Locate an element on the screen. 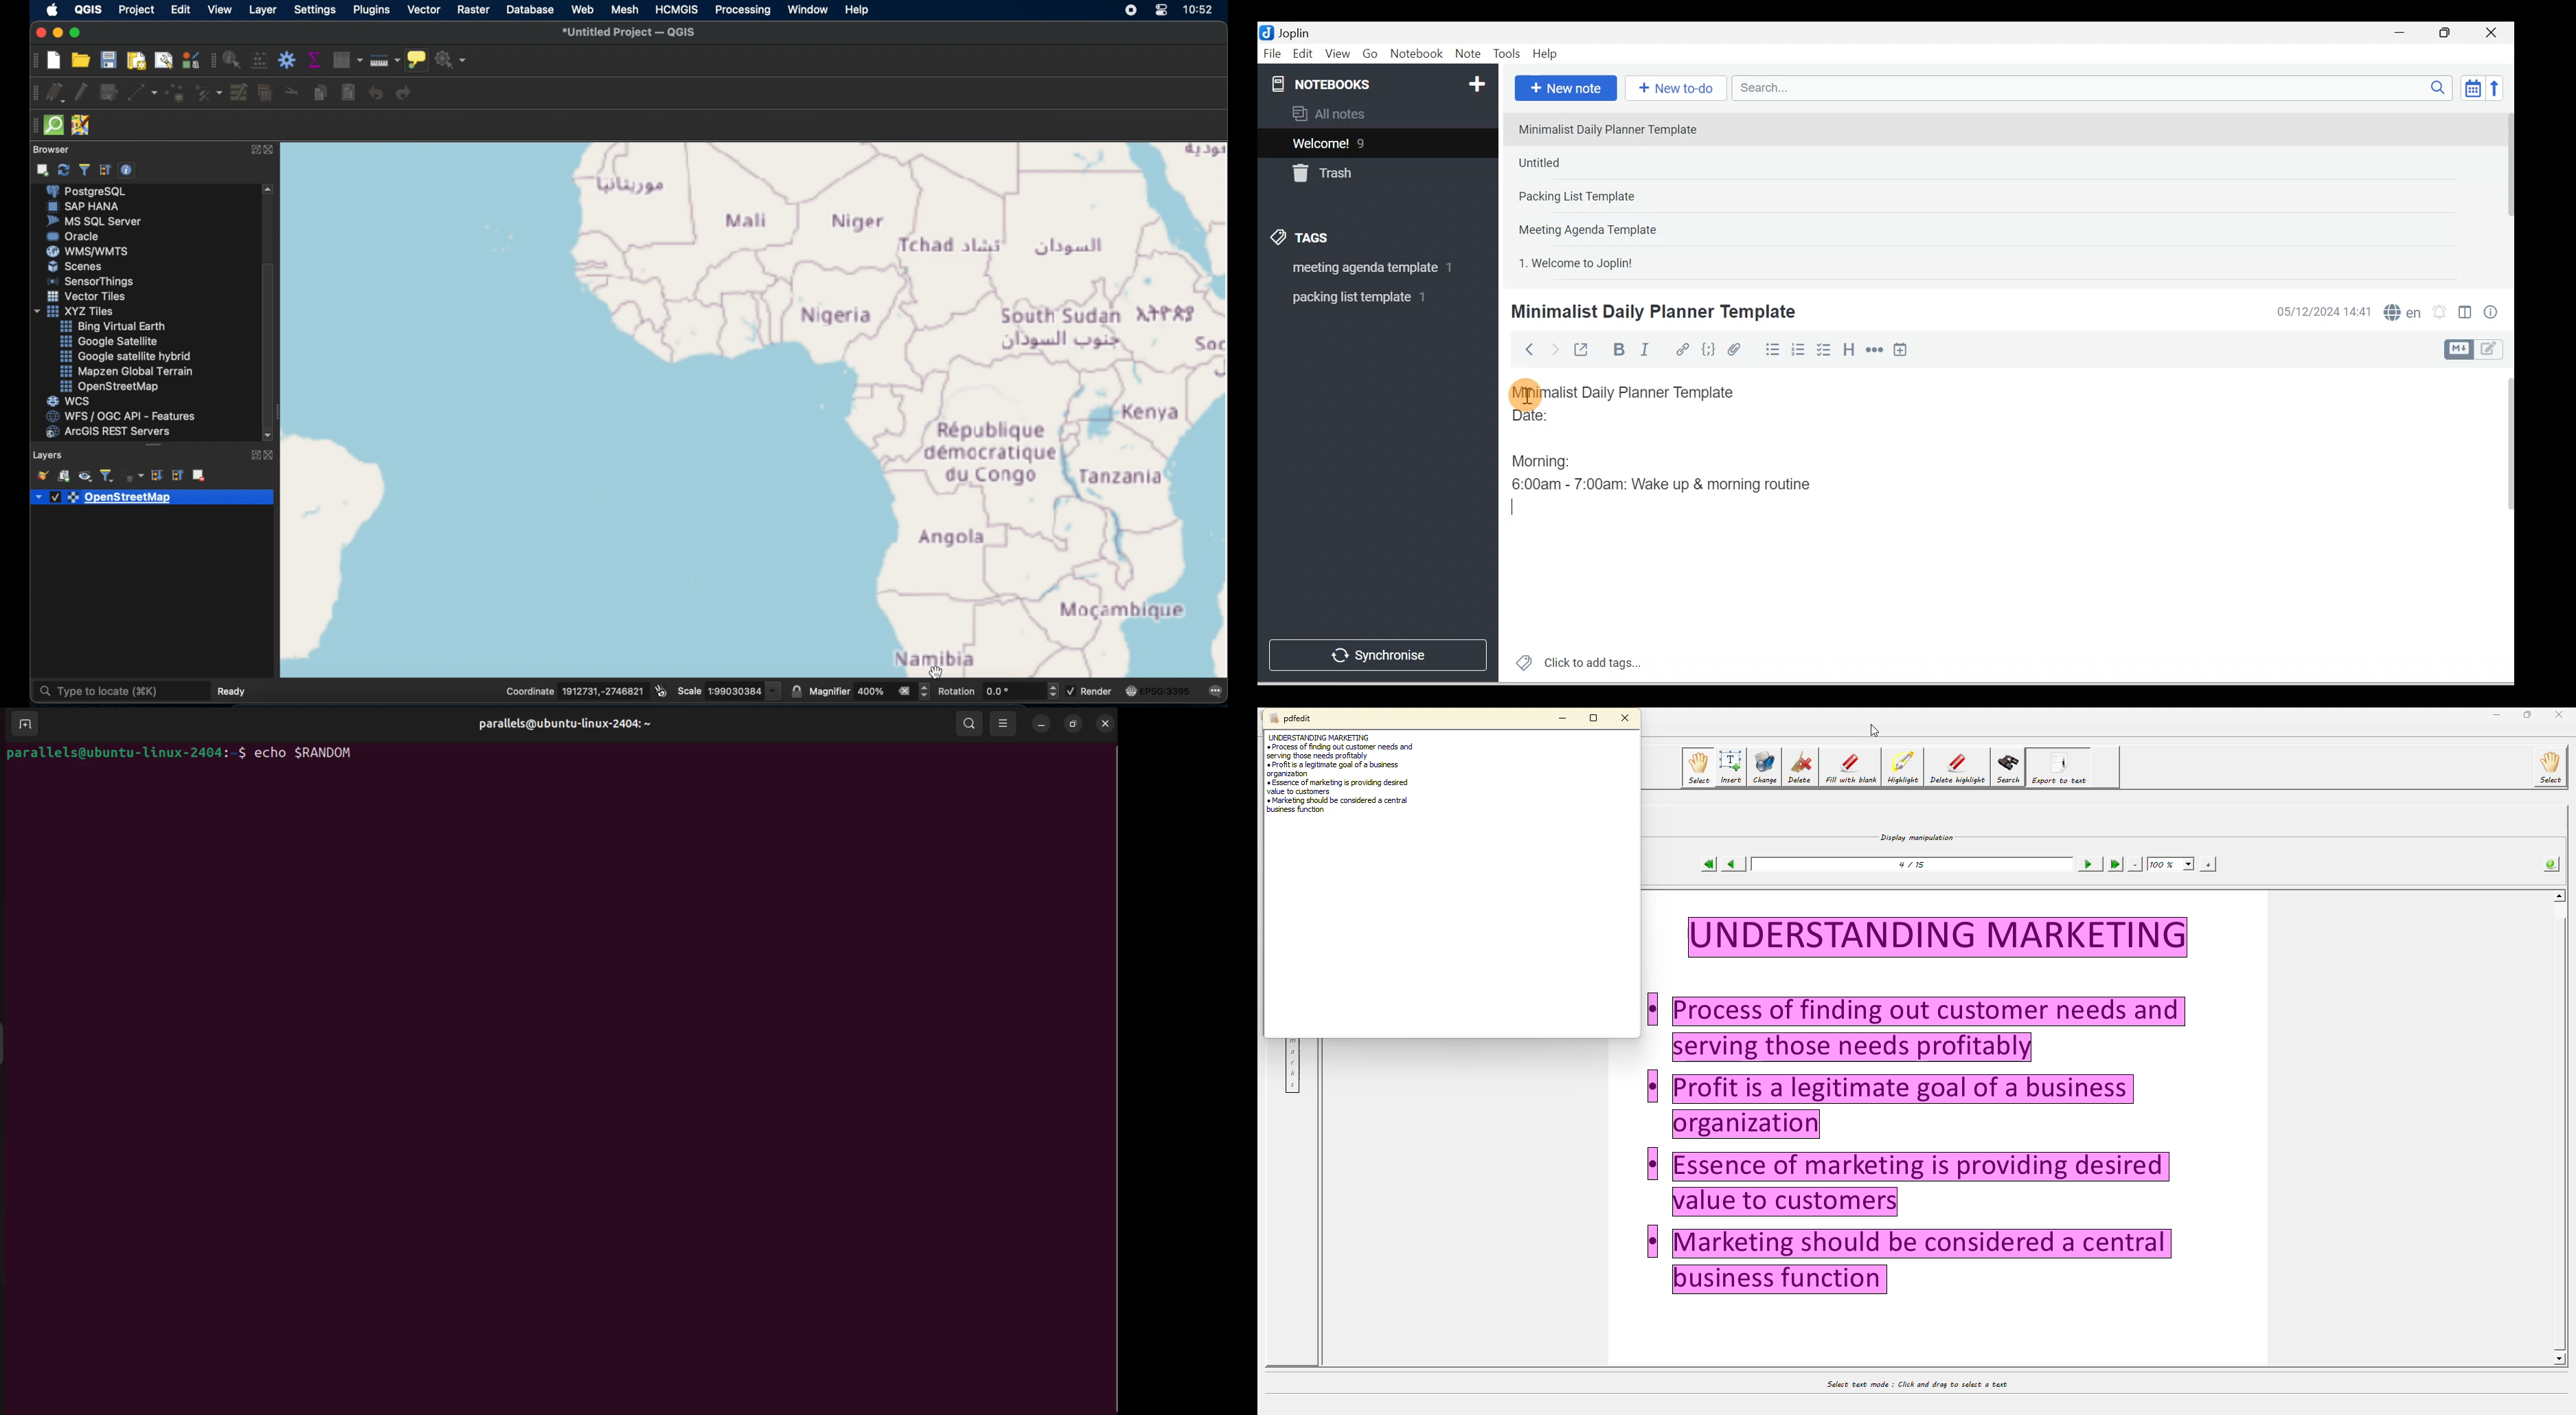 The height and width of the screenshot is (1428, 2576). Forward is located at coordinates (1553, 349).